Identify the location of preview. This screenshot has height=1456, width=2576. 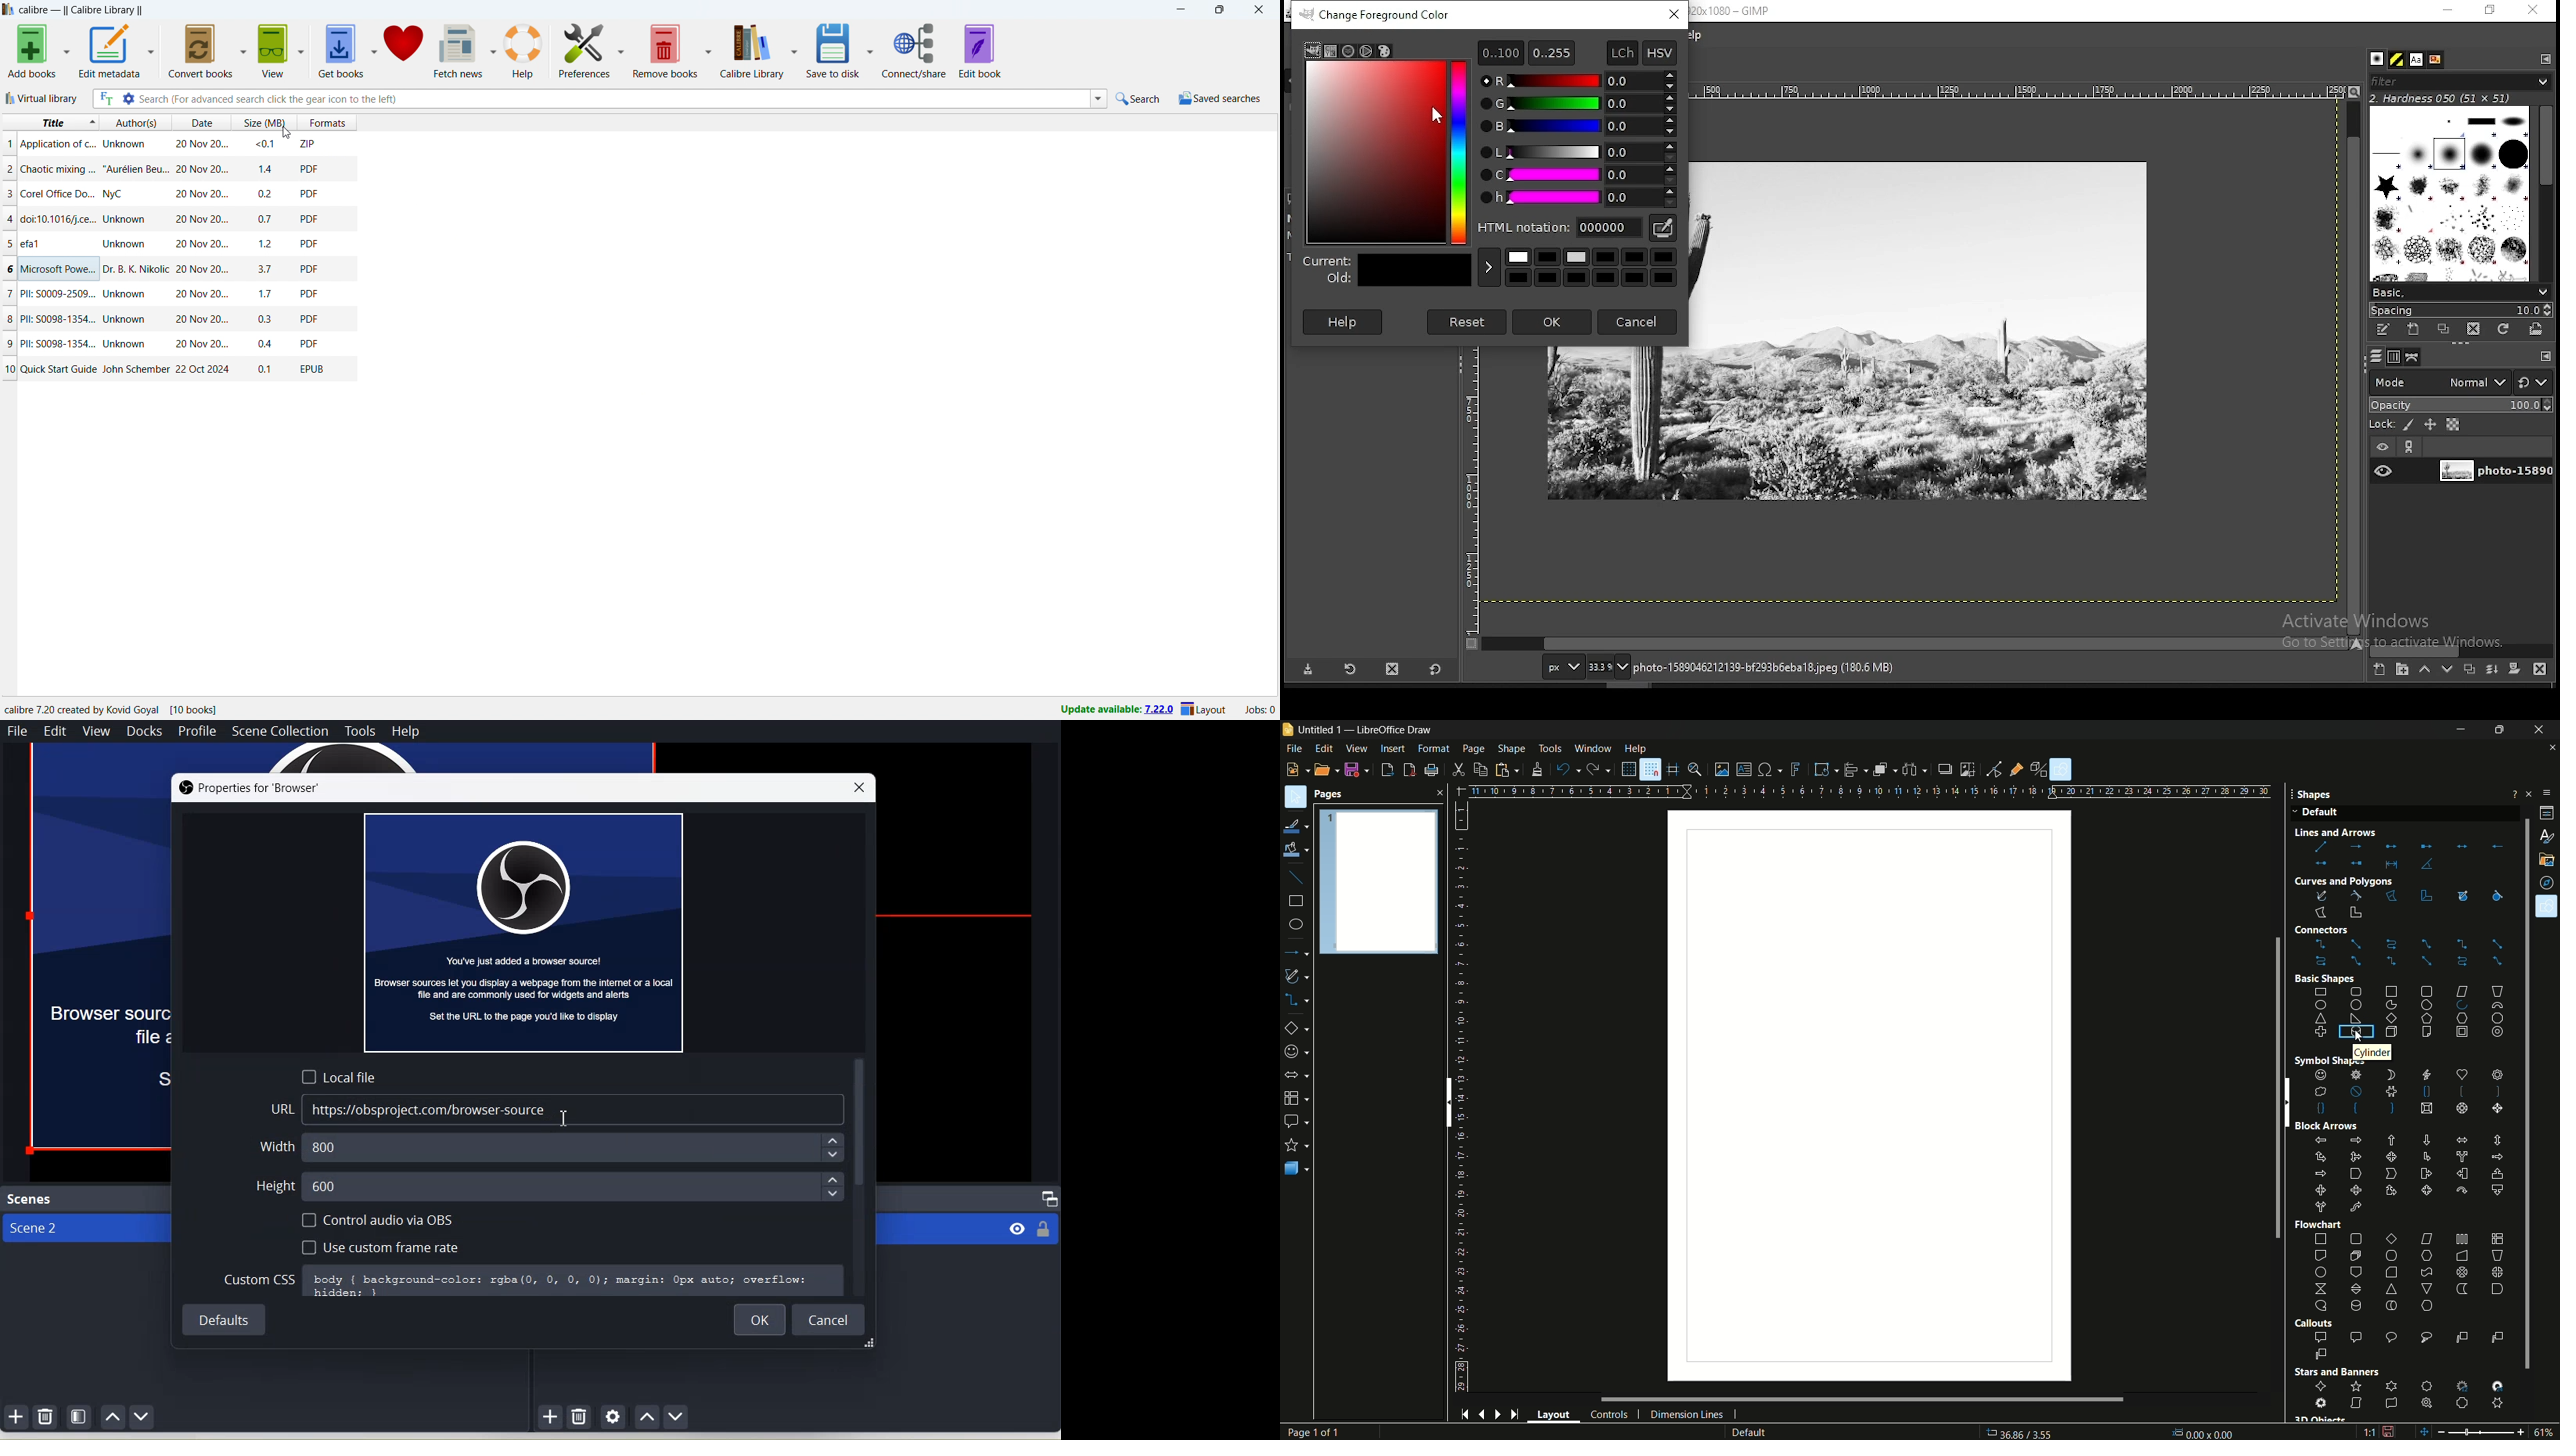
(1385, 269).